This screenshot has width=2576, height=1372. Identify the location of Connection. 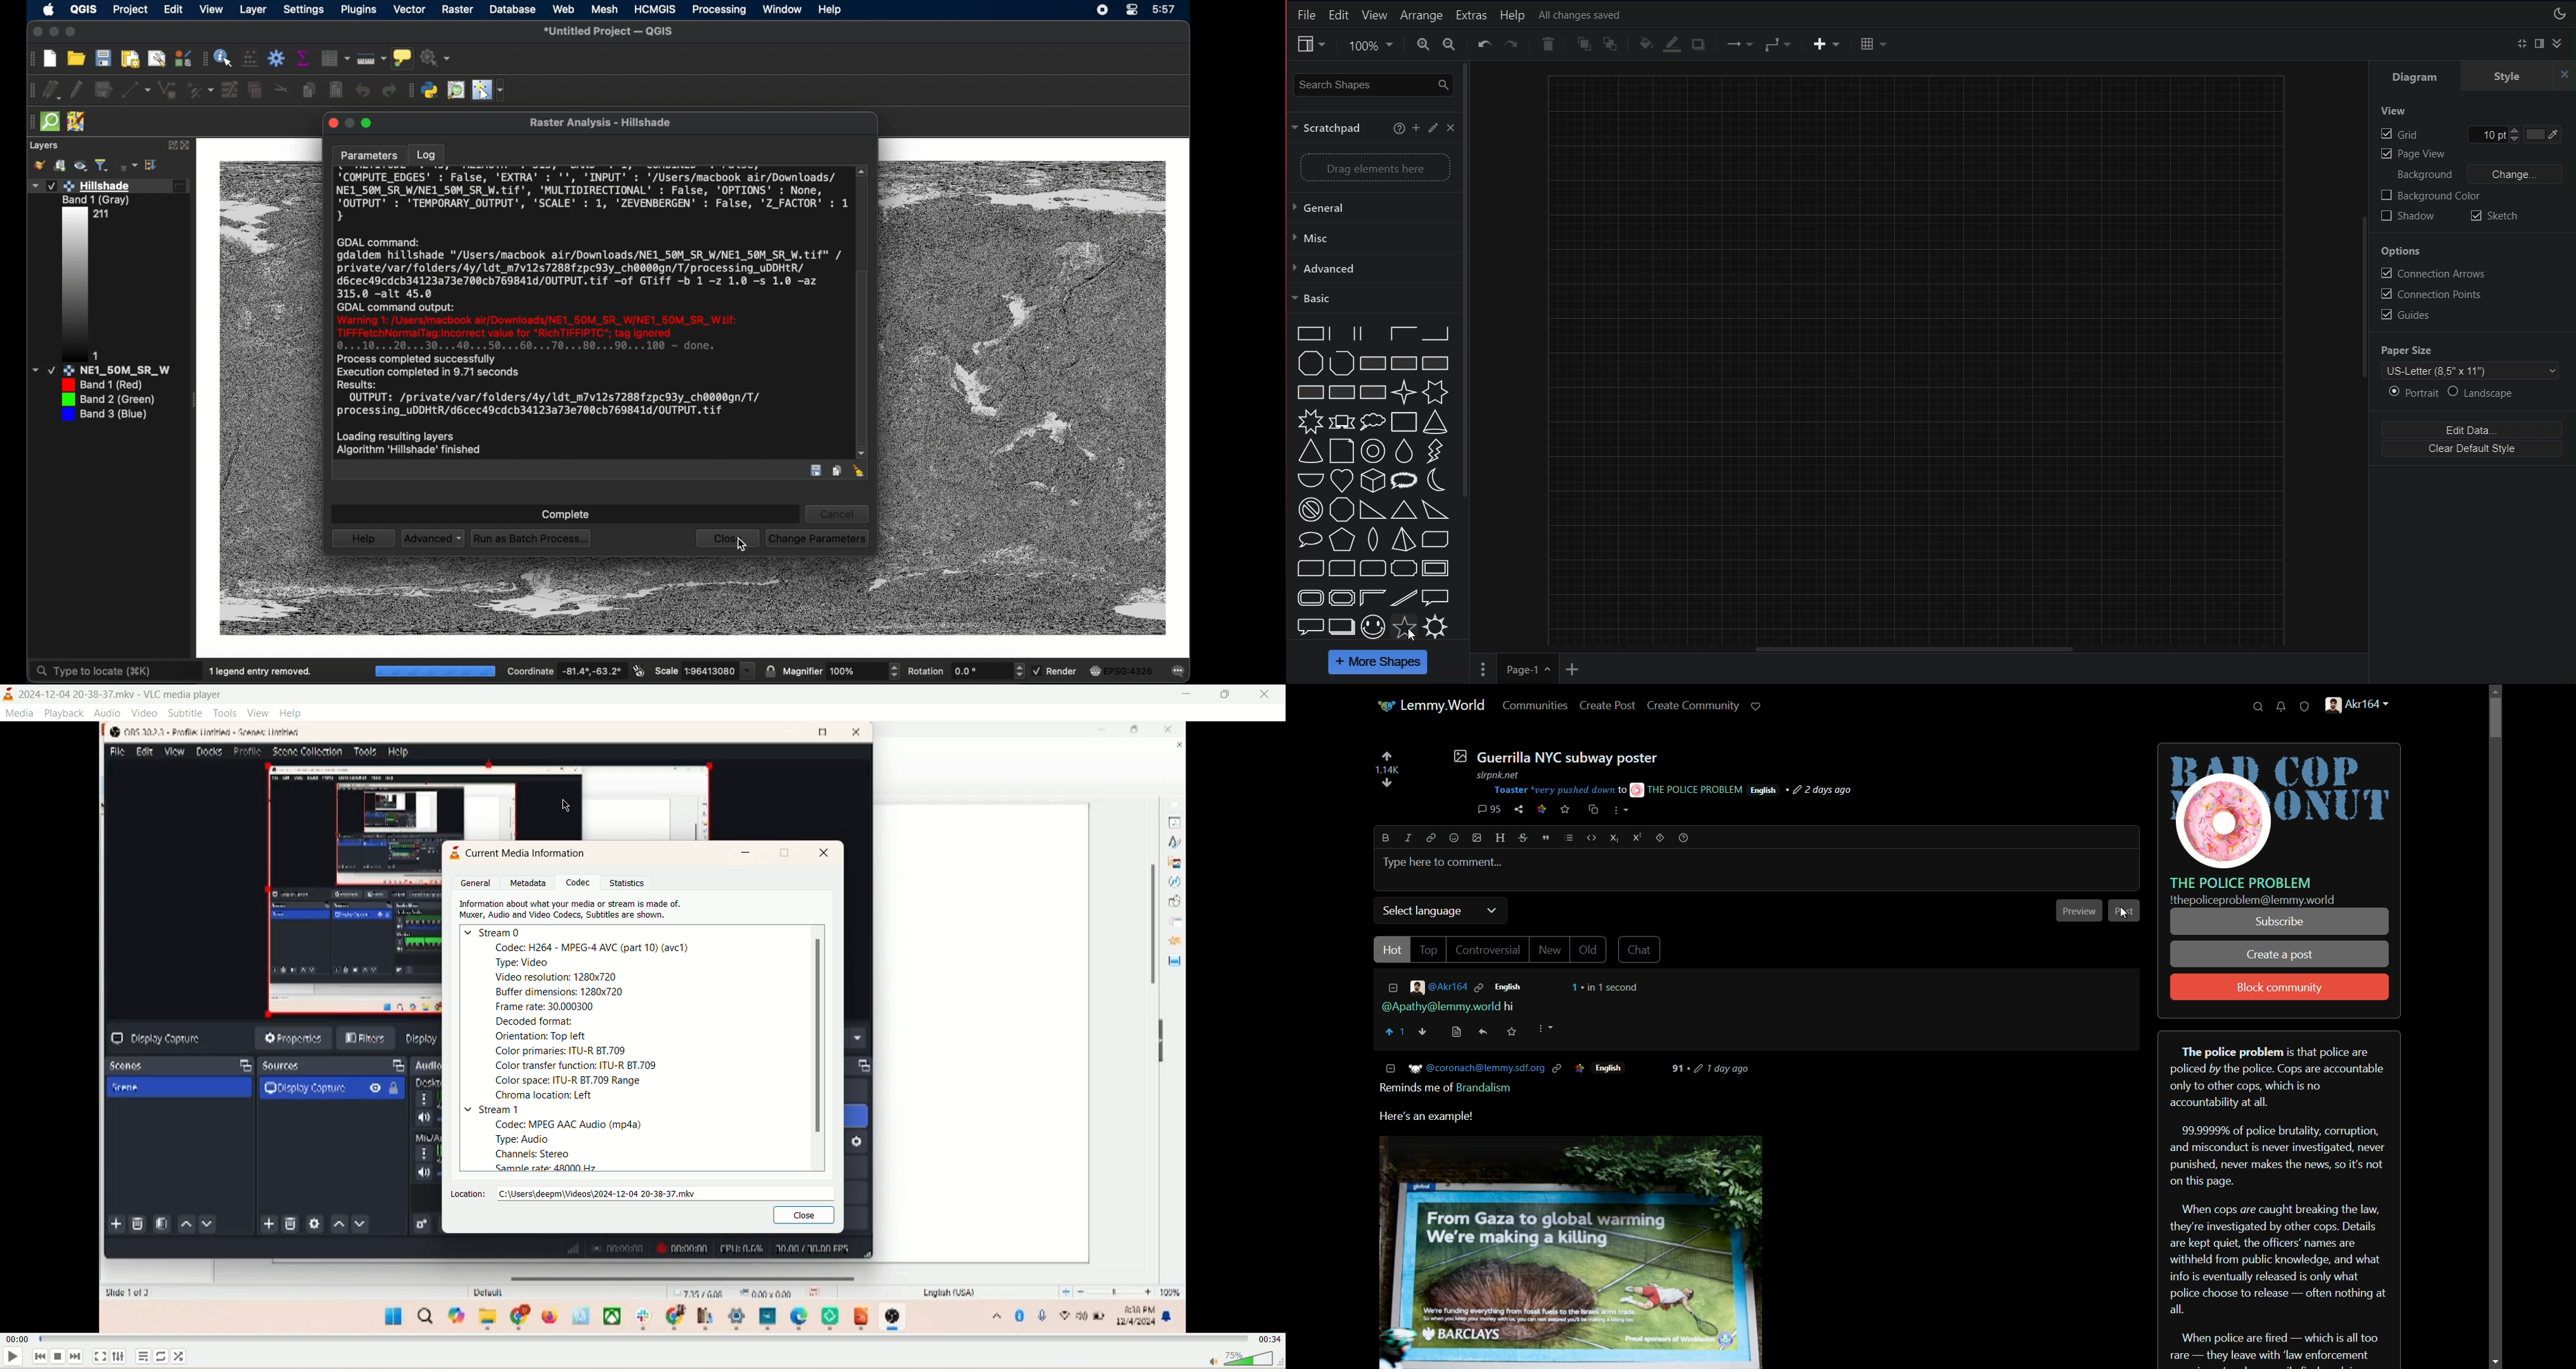
(1739, 44).